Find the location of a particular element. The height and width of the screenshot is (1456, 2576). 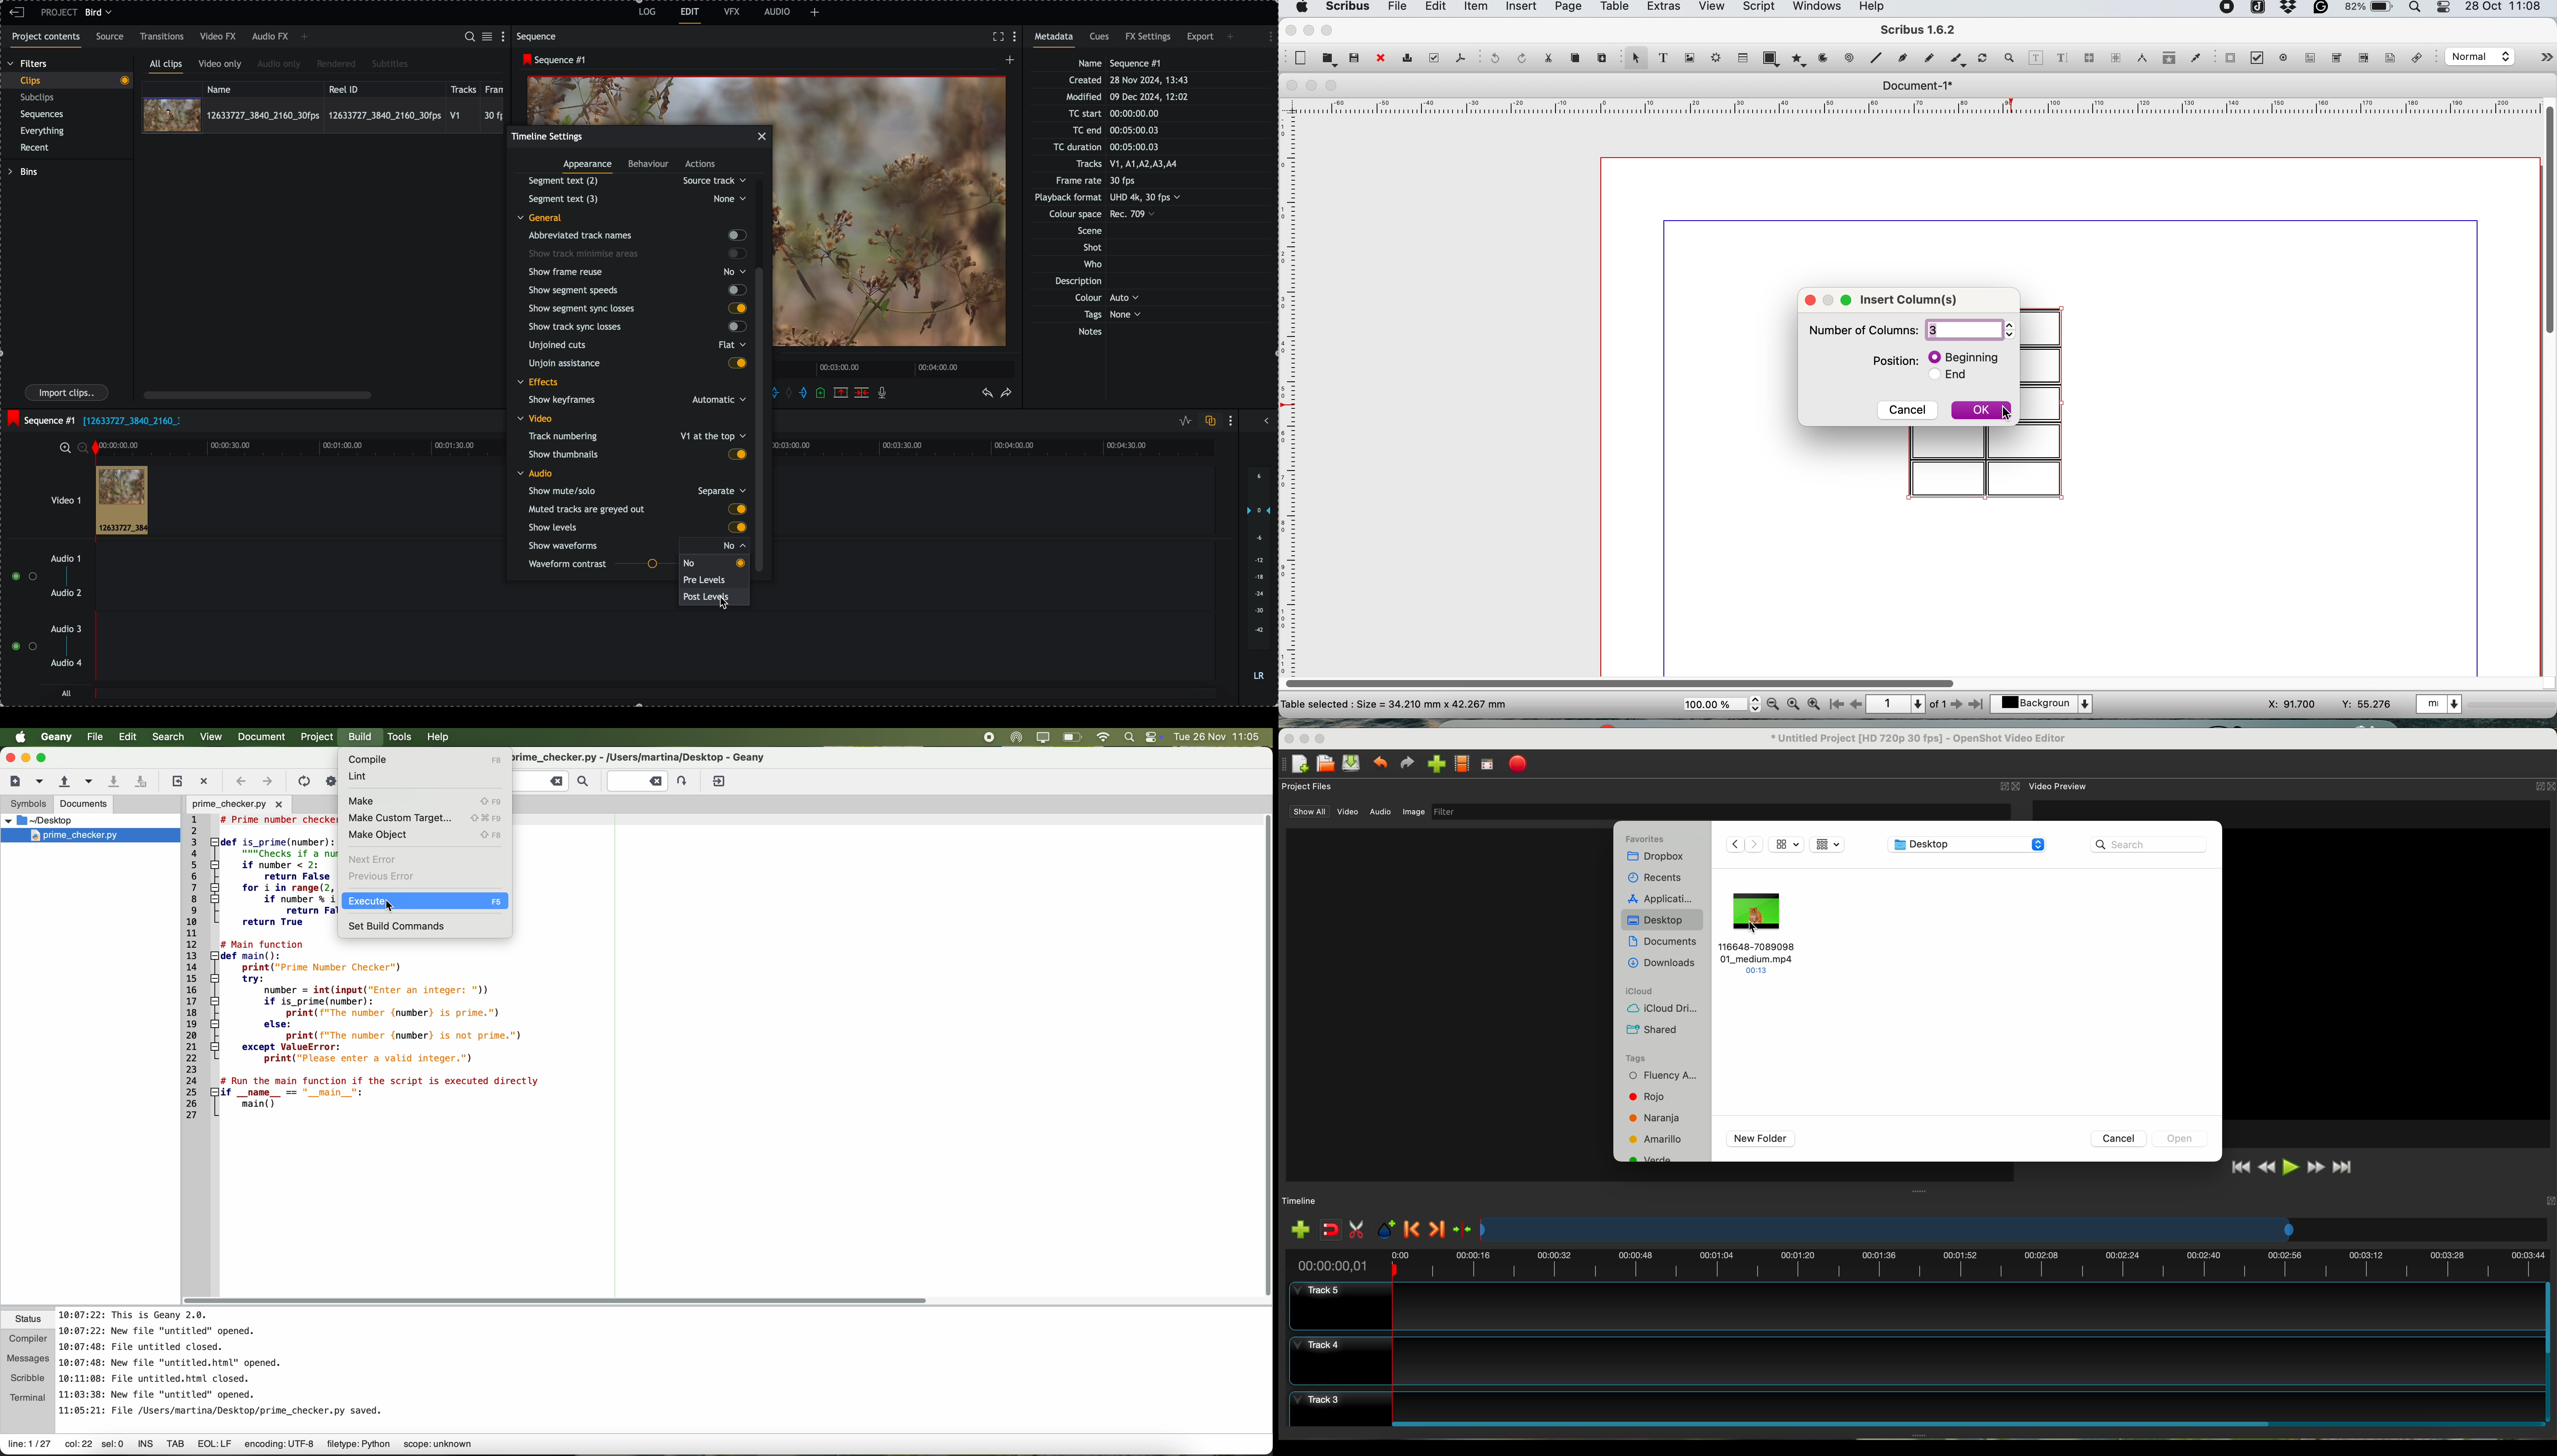

line is located at coordinates (1874, 58).